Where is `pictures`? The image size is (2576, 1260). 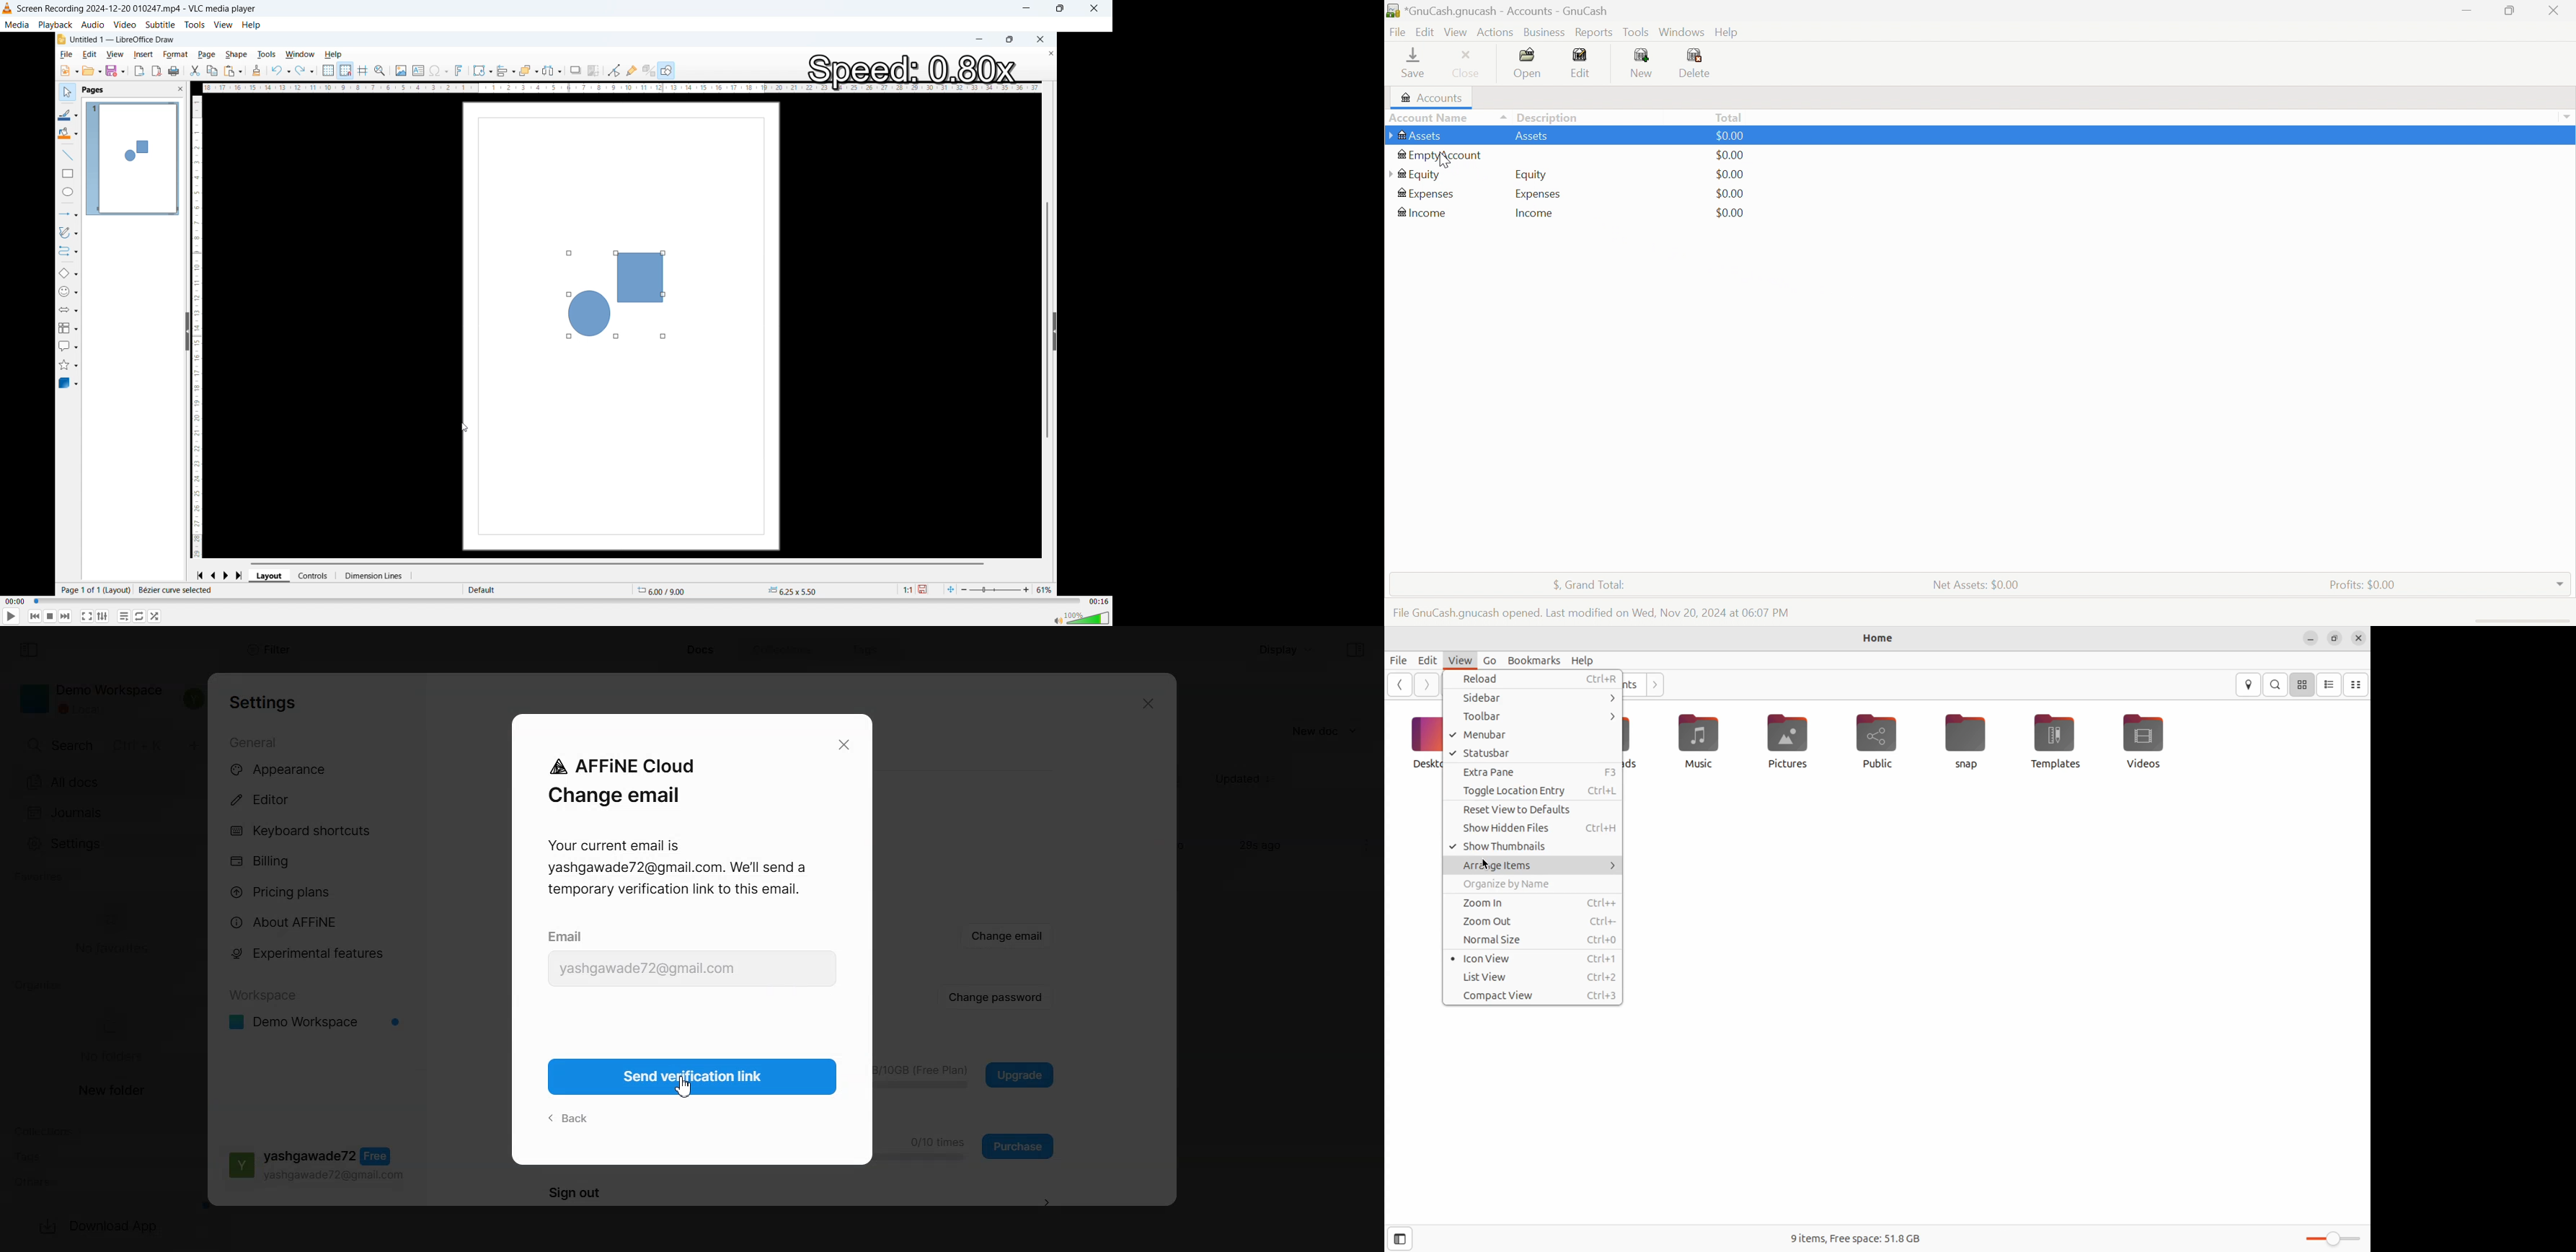
pictures is located at coordinates (1785, 742).